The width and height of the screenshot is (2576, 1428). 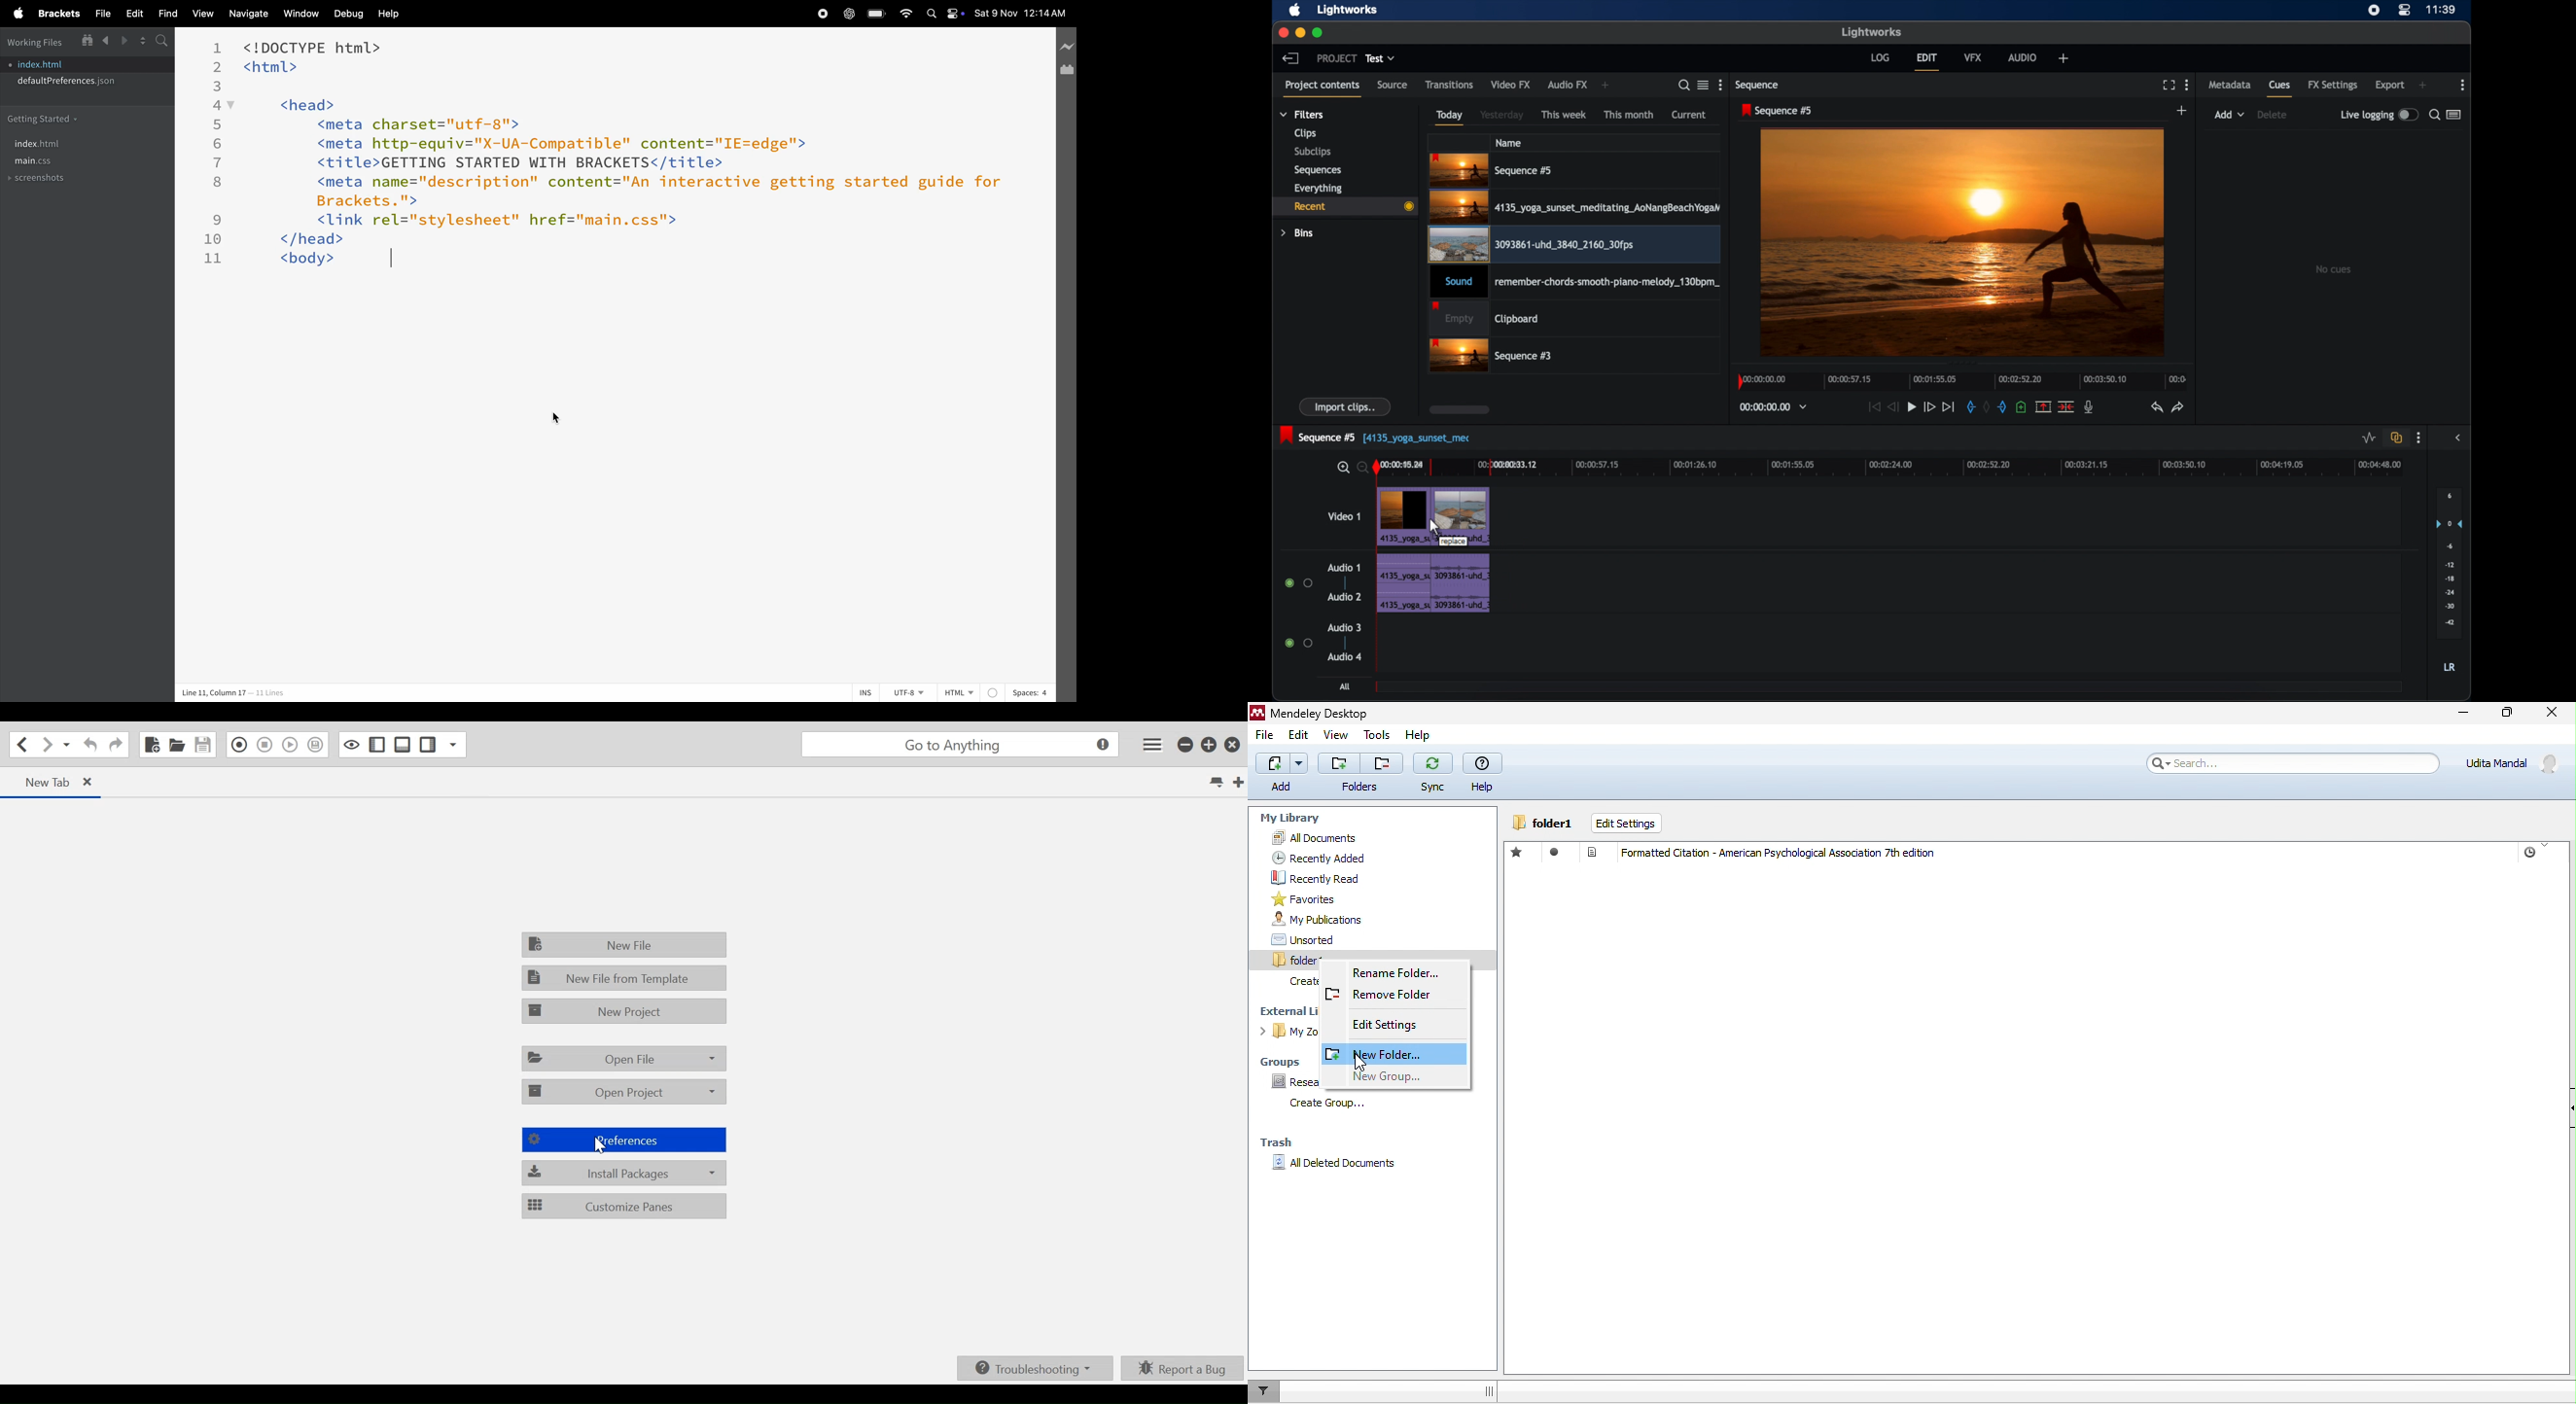 What do you see at coordinates (86, 82) in the screenshot?
I see `default prefrences` at bounding box center [86, 82].